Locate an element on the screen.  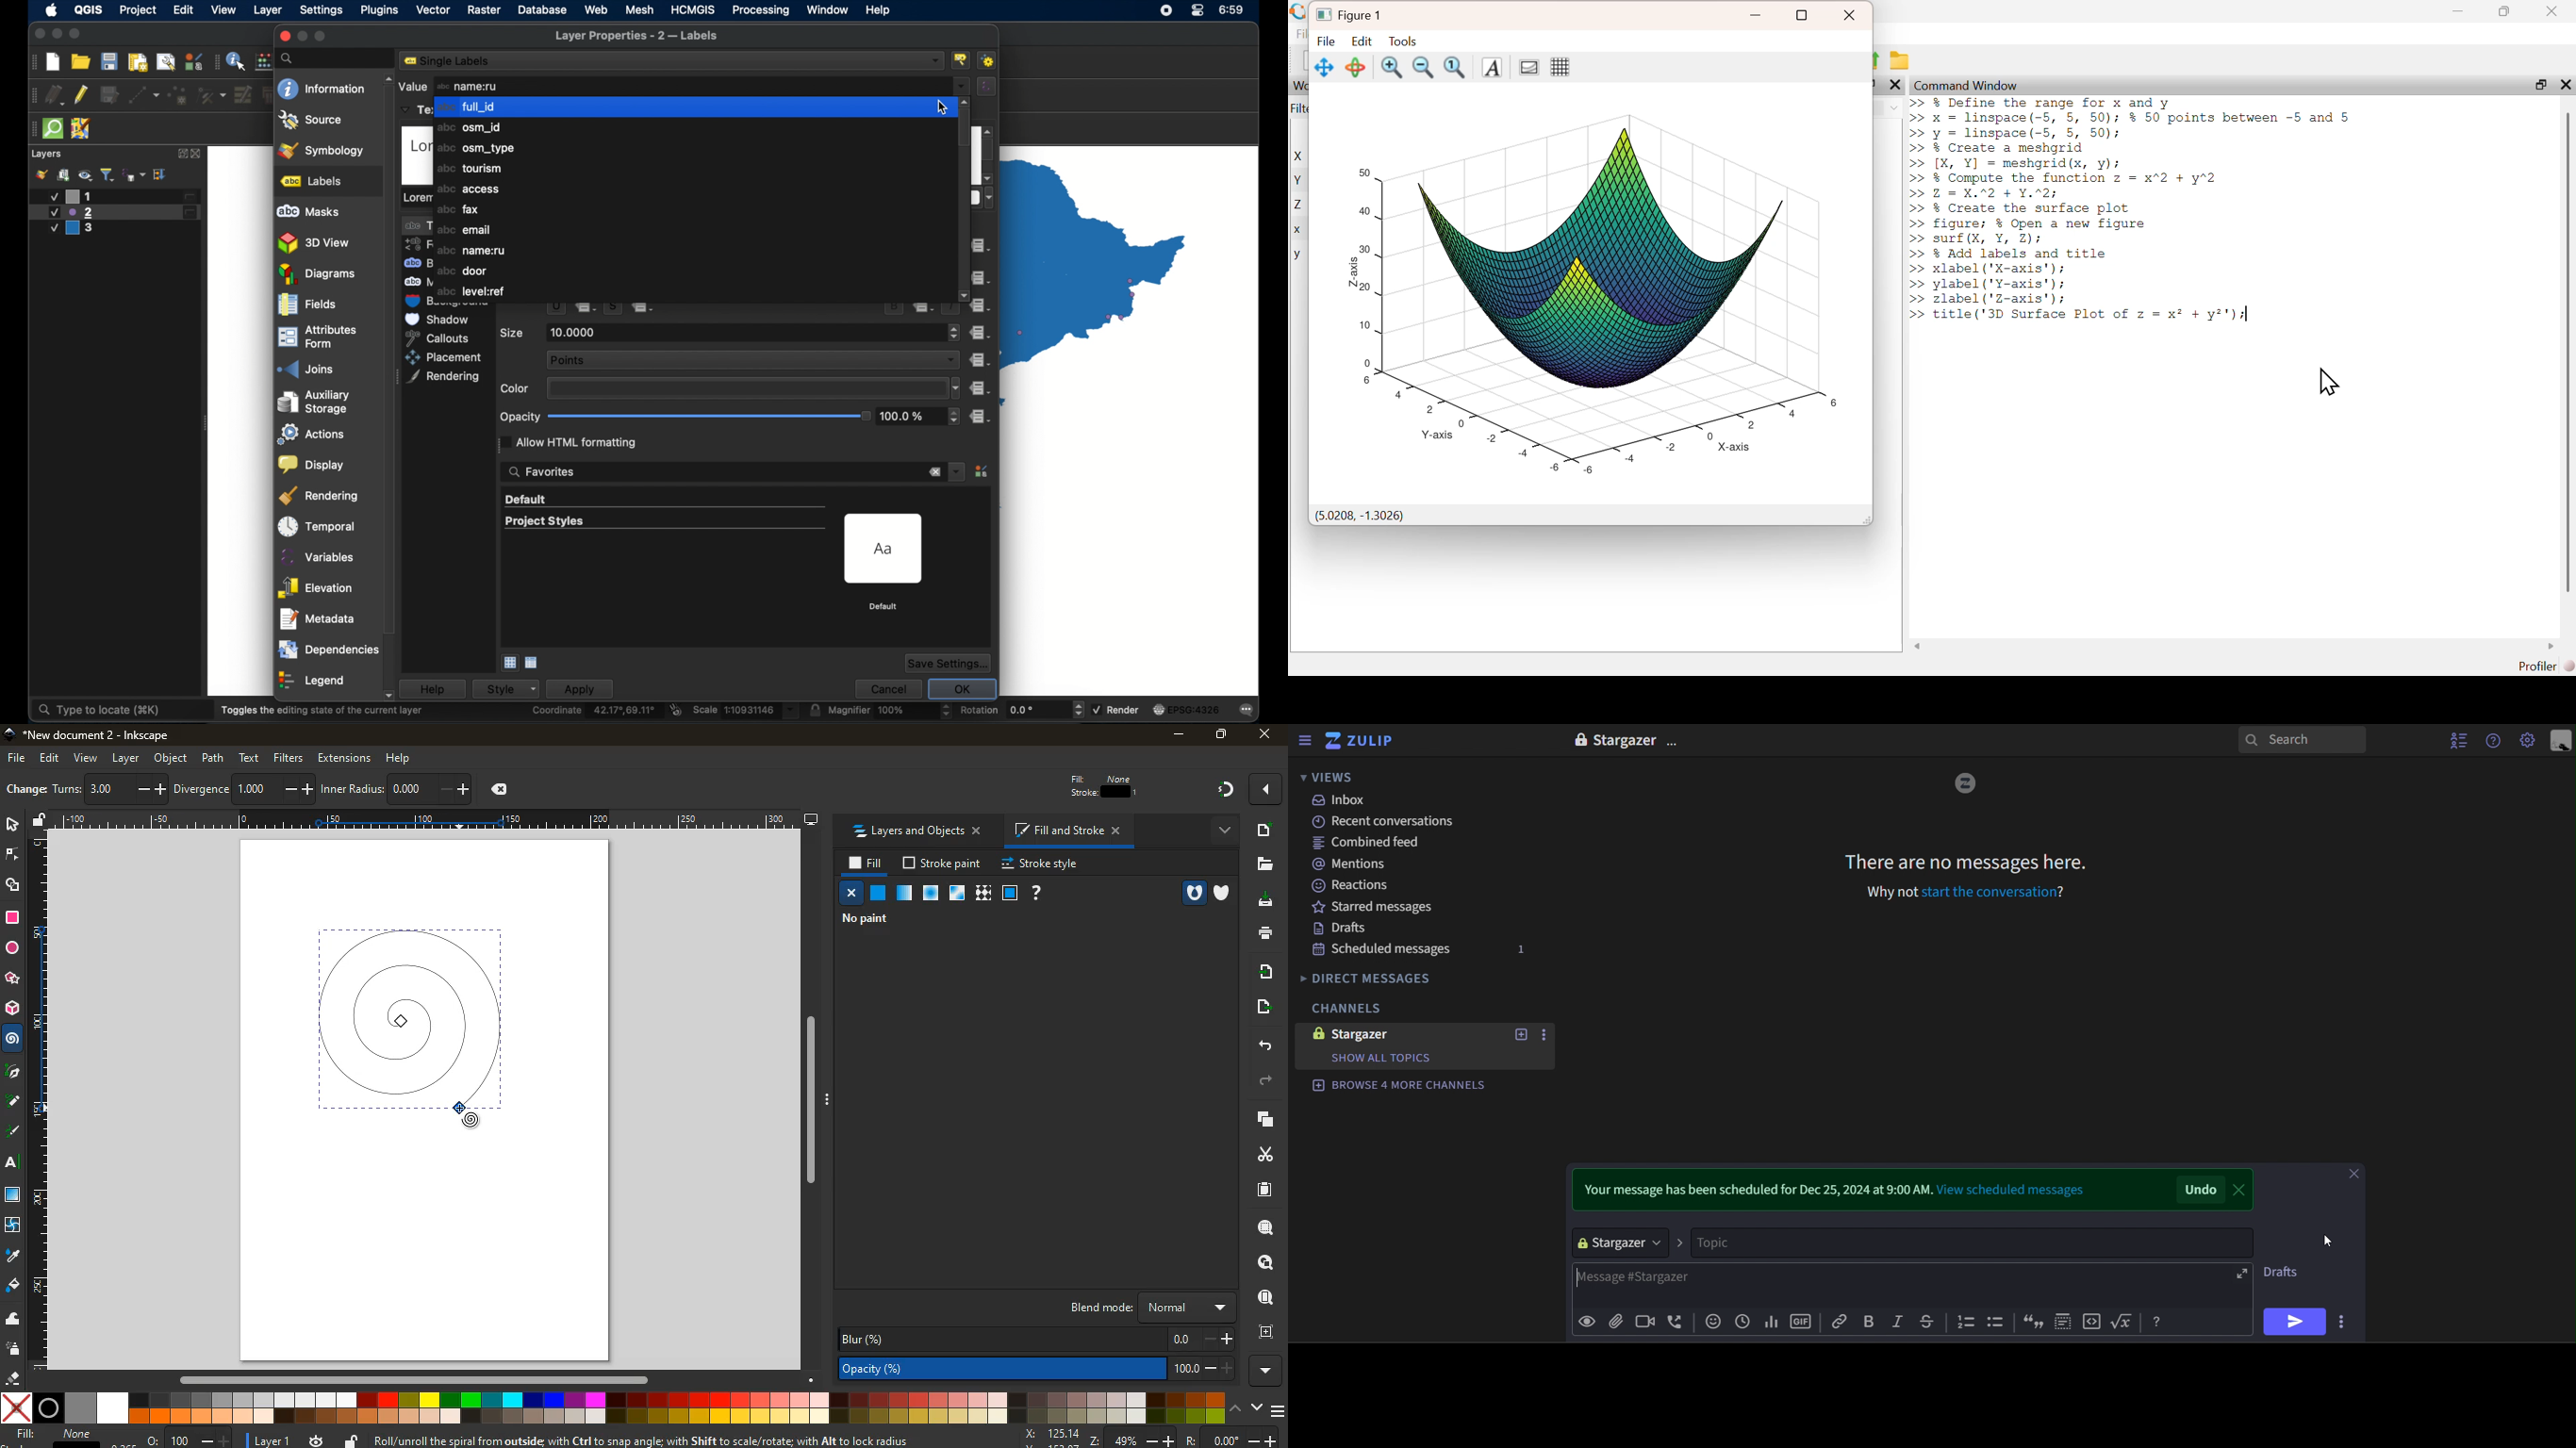
options is located at coordinates (1674, 740).